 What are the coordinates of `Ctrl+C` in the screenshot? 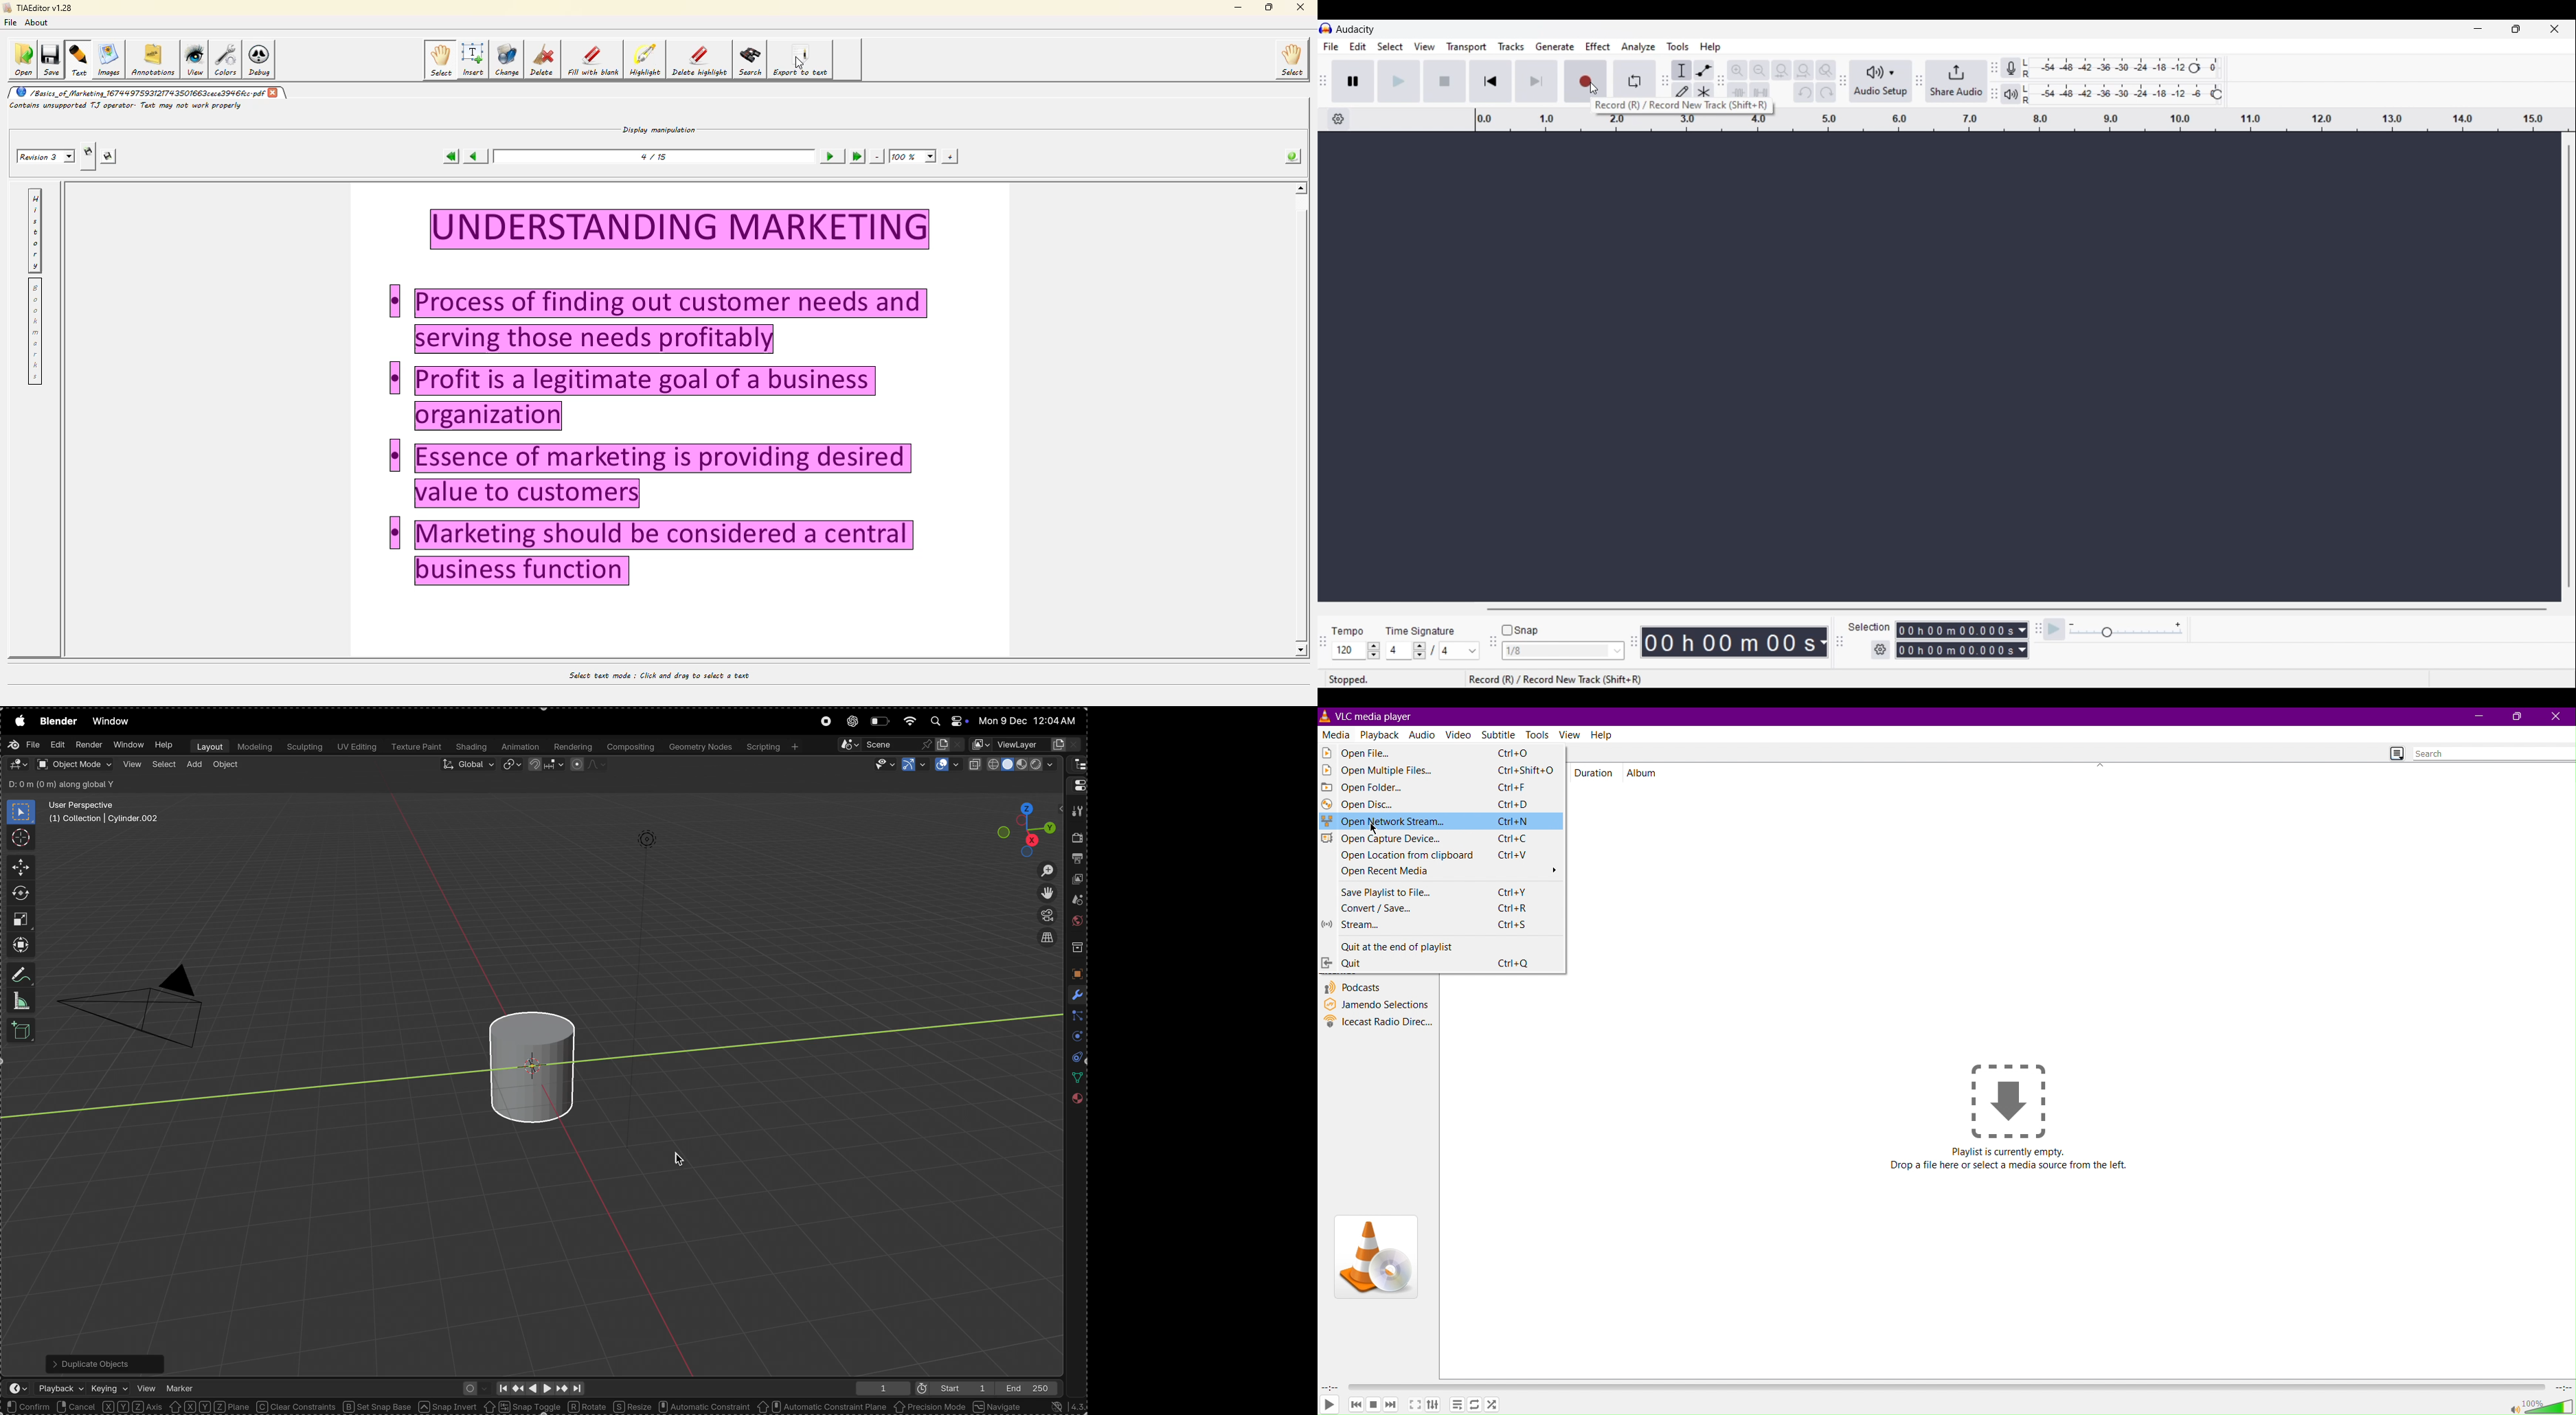 It's located at (1513, 838).